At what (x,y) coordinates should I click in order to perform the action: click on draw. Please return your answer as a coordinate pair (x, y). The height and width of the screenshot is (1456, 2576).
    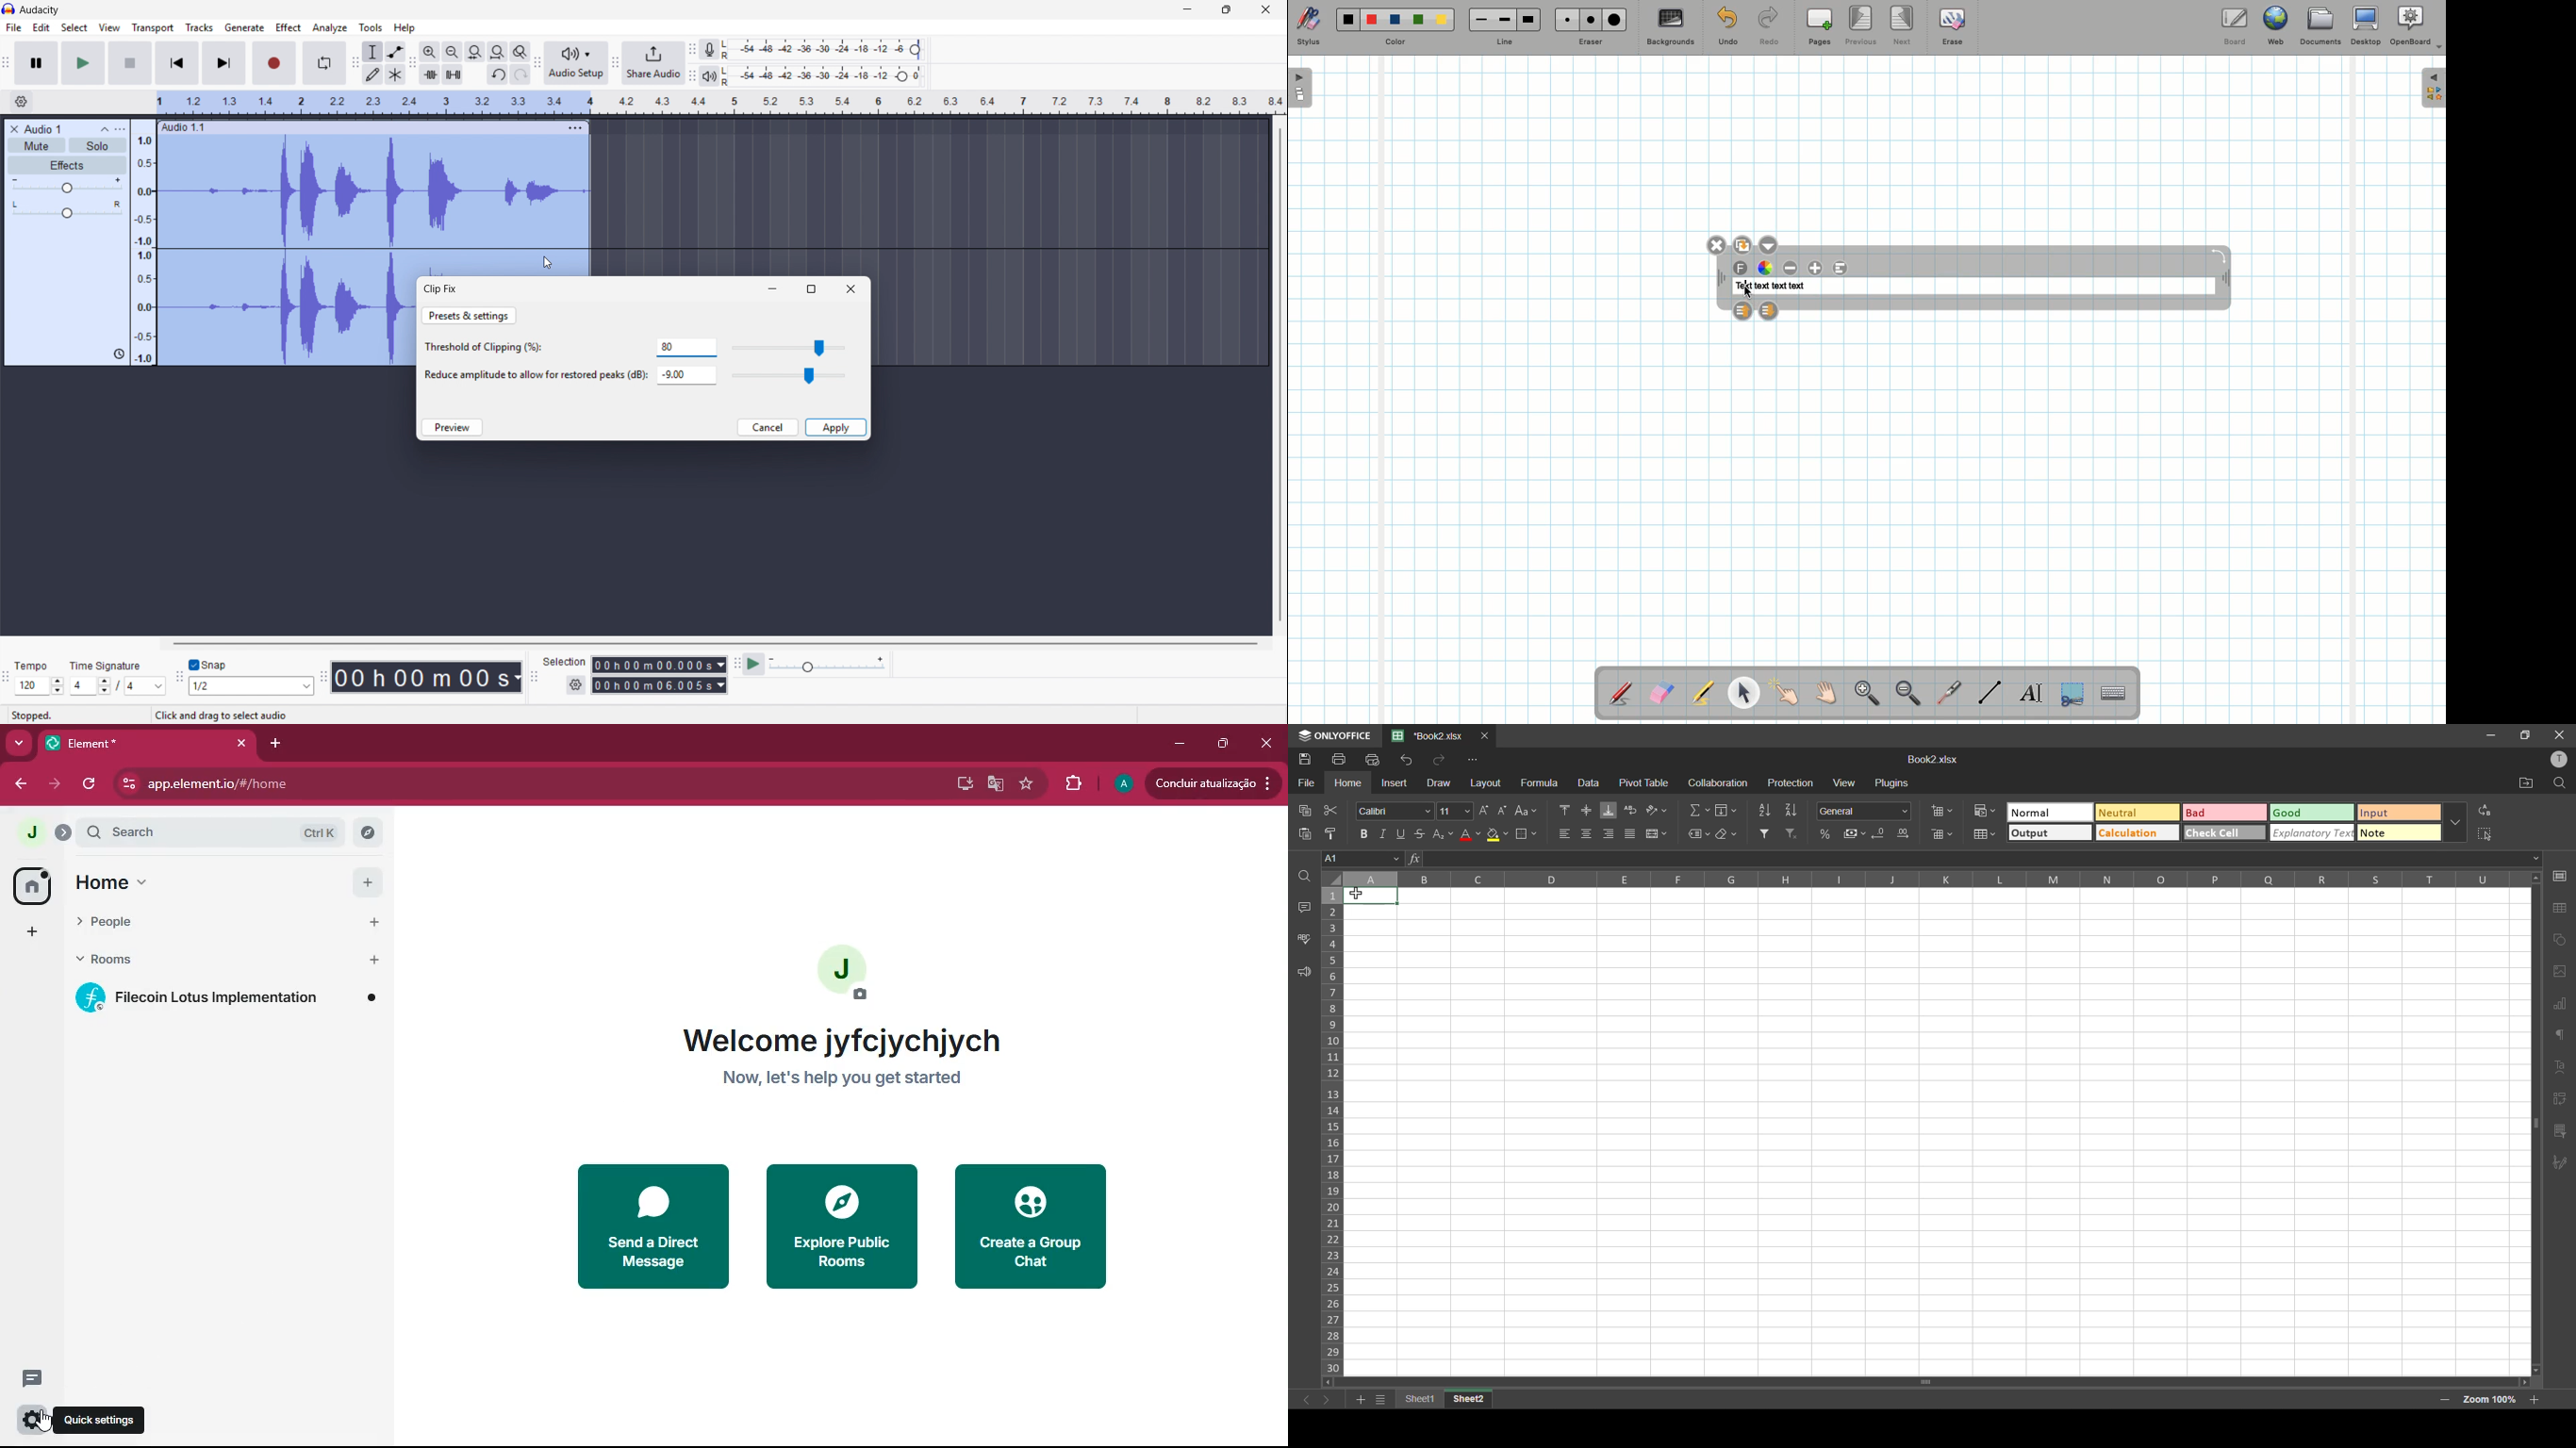
    Looking at the image, I should click on (1438, 785).